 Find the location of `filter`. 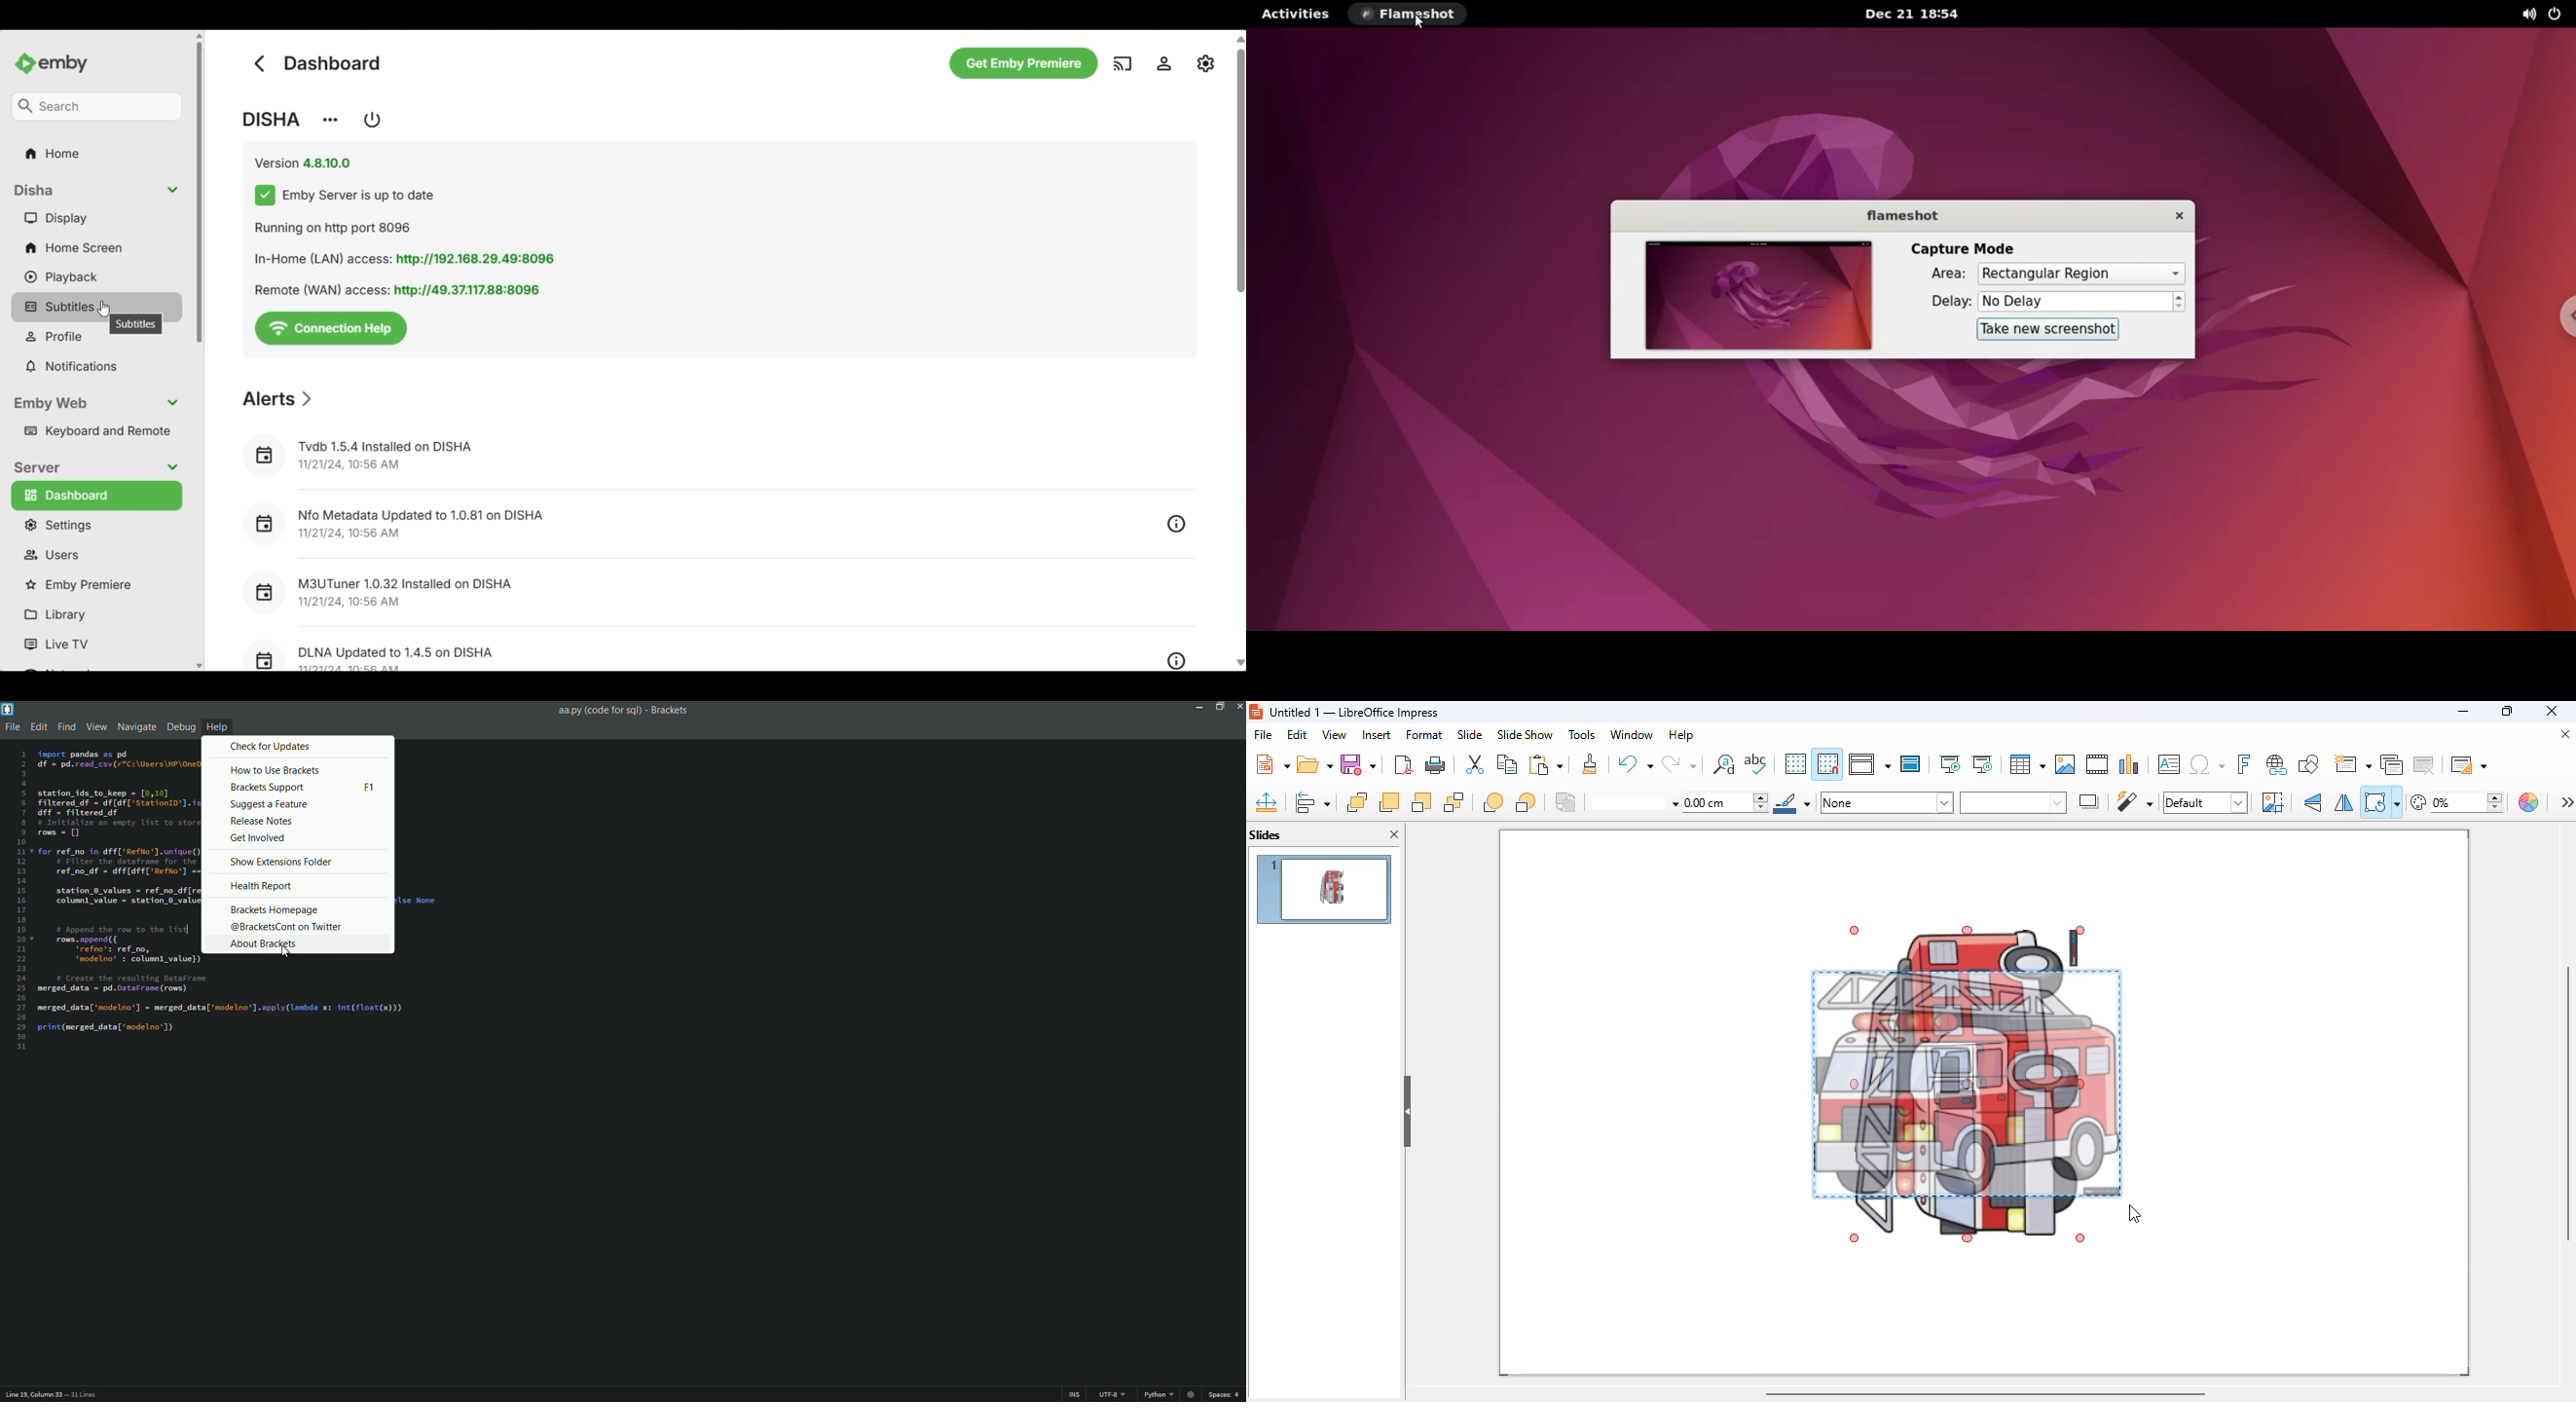

filter is located at coordinates (2134, 801).